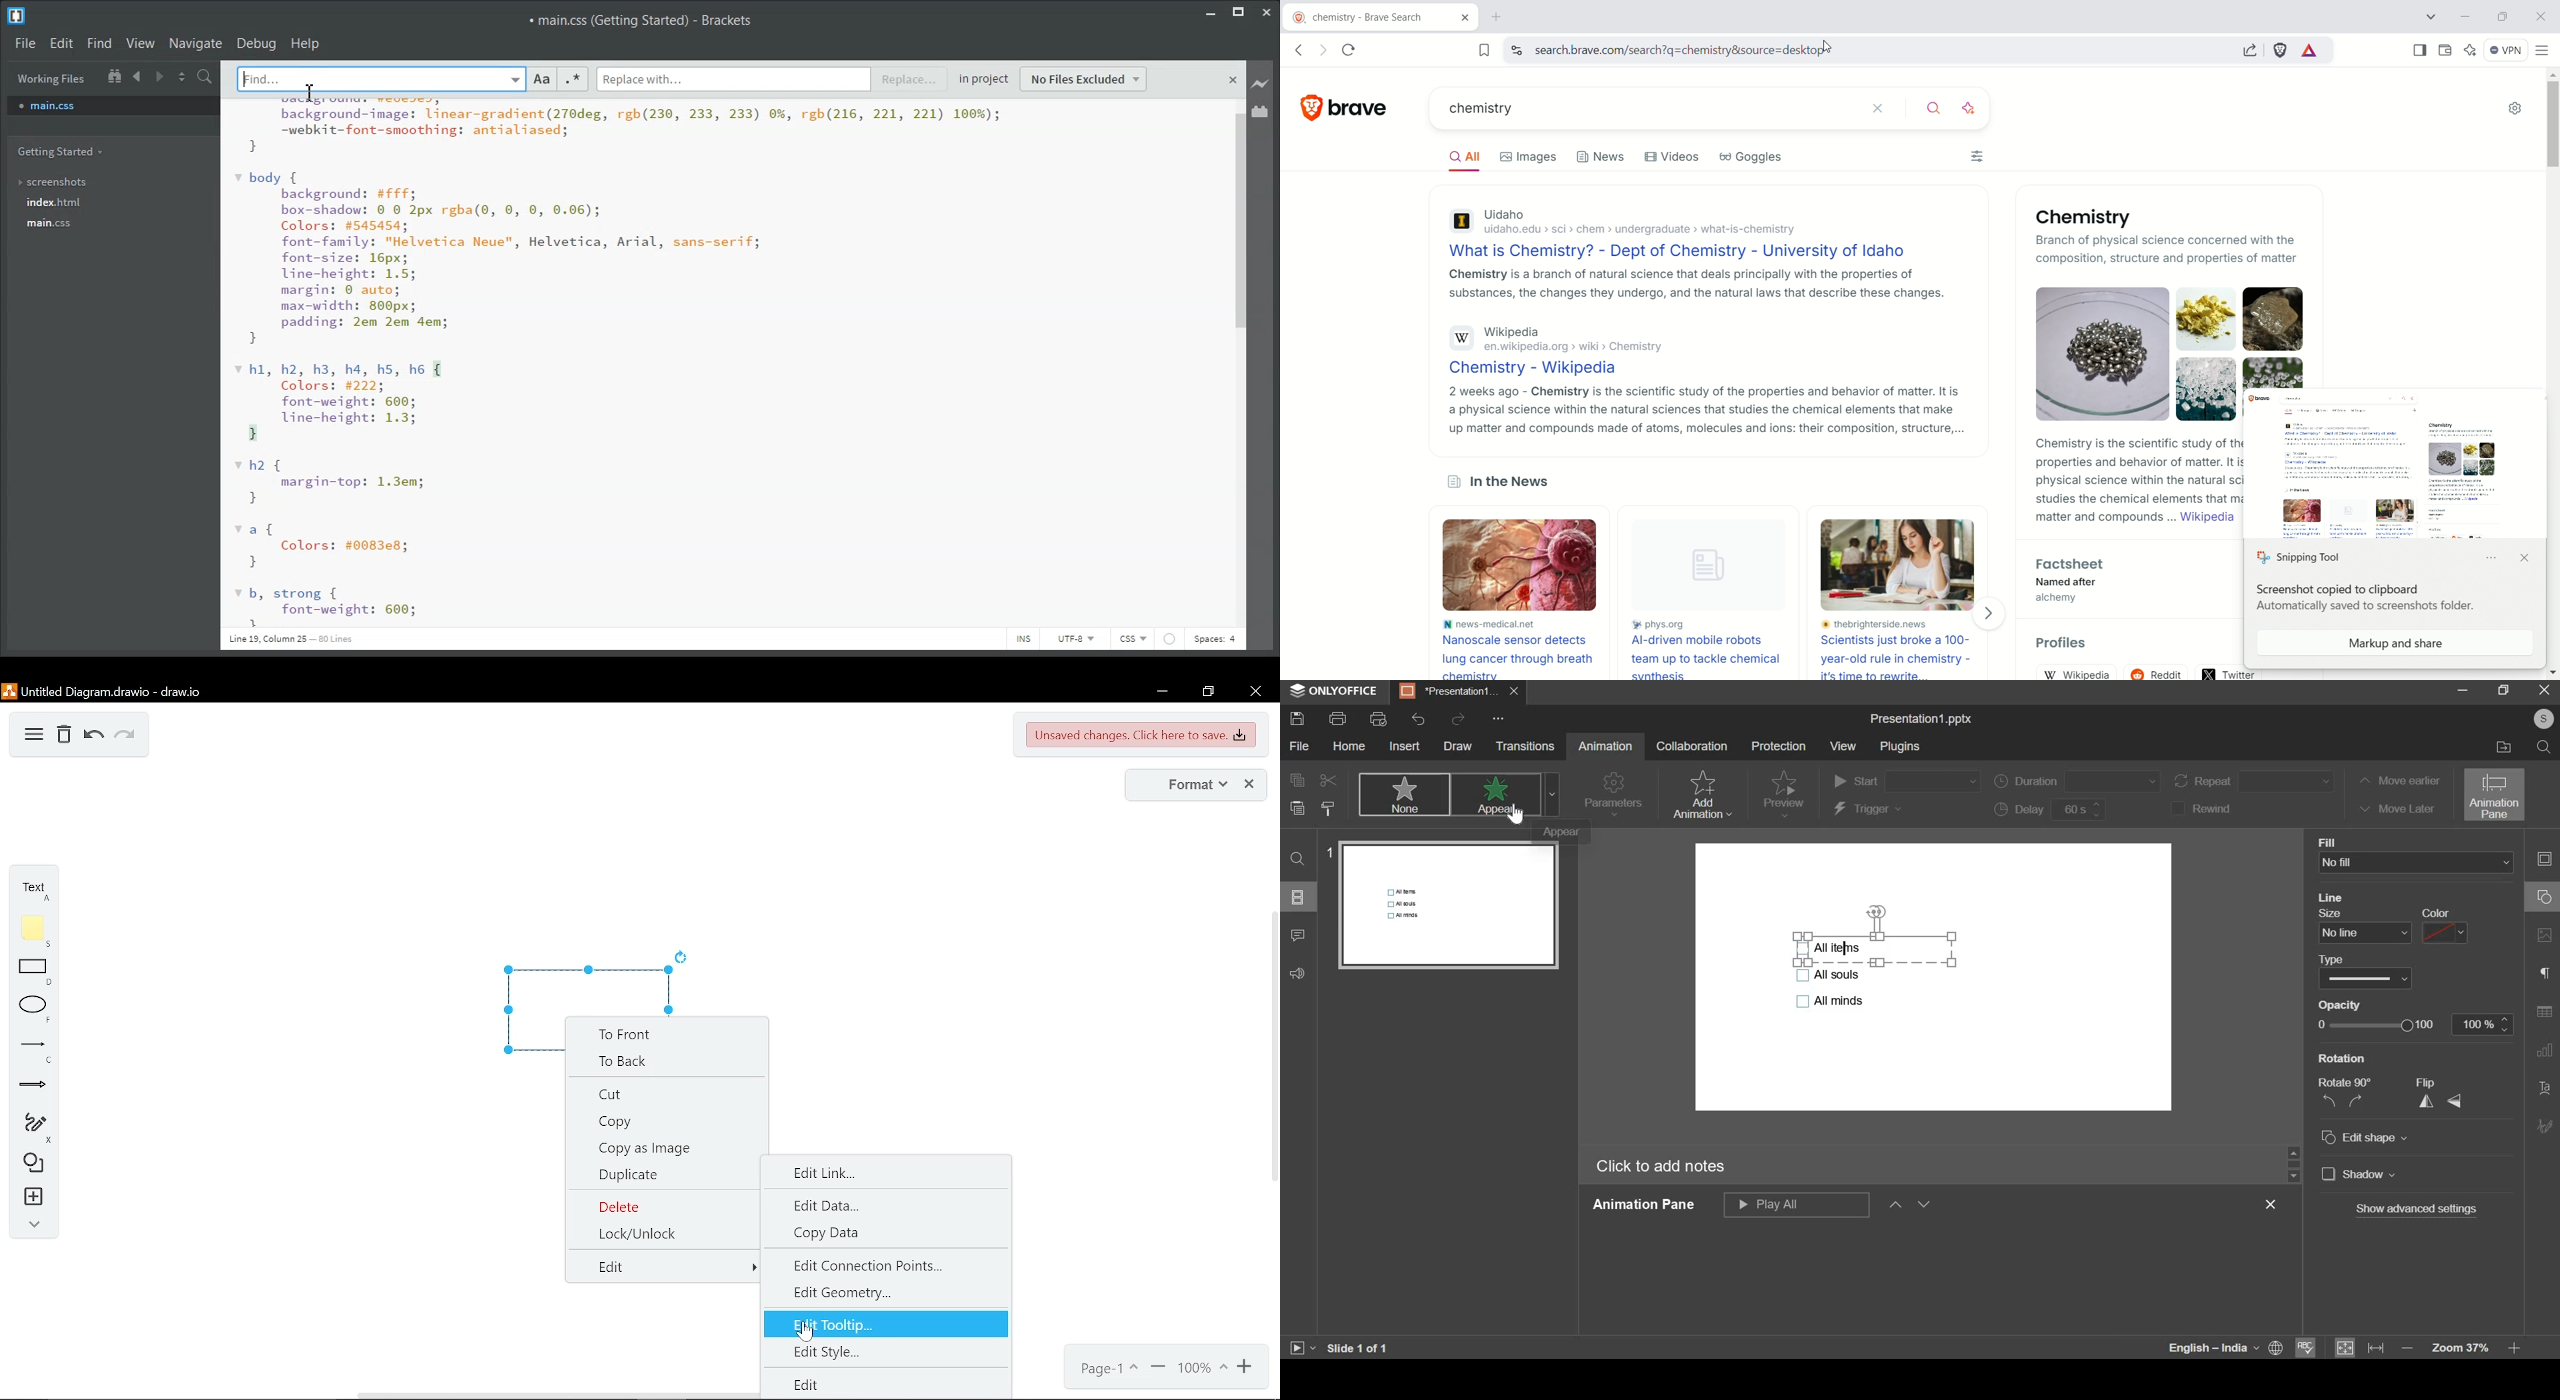 This screenshot has width=2576, height=1400. I want to click on insert, so click(1403, 746).